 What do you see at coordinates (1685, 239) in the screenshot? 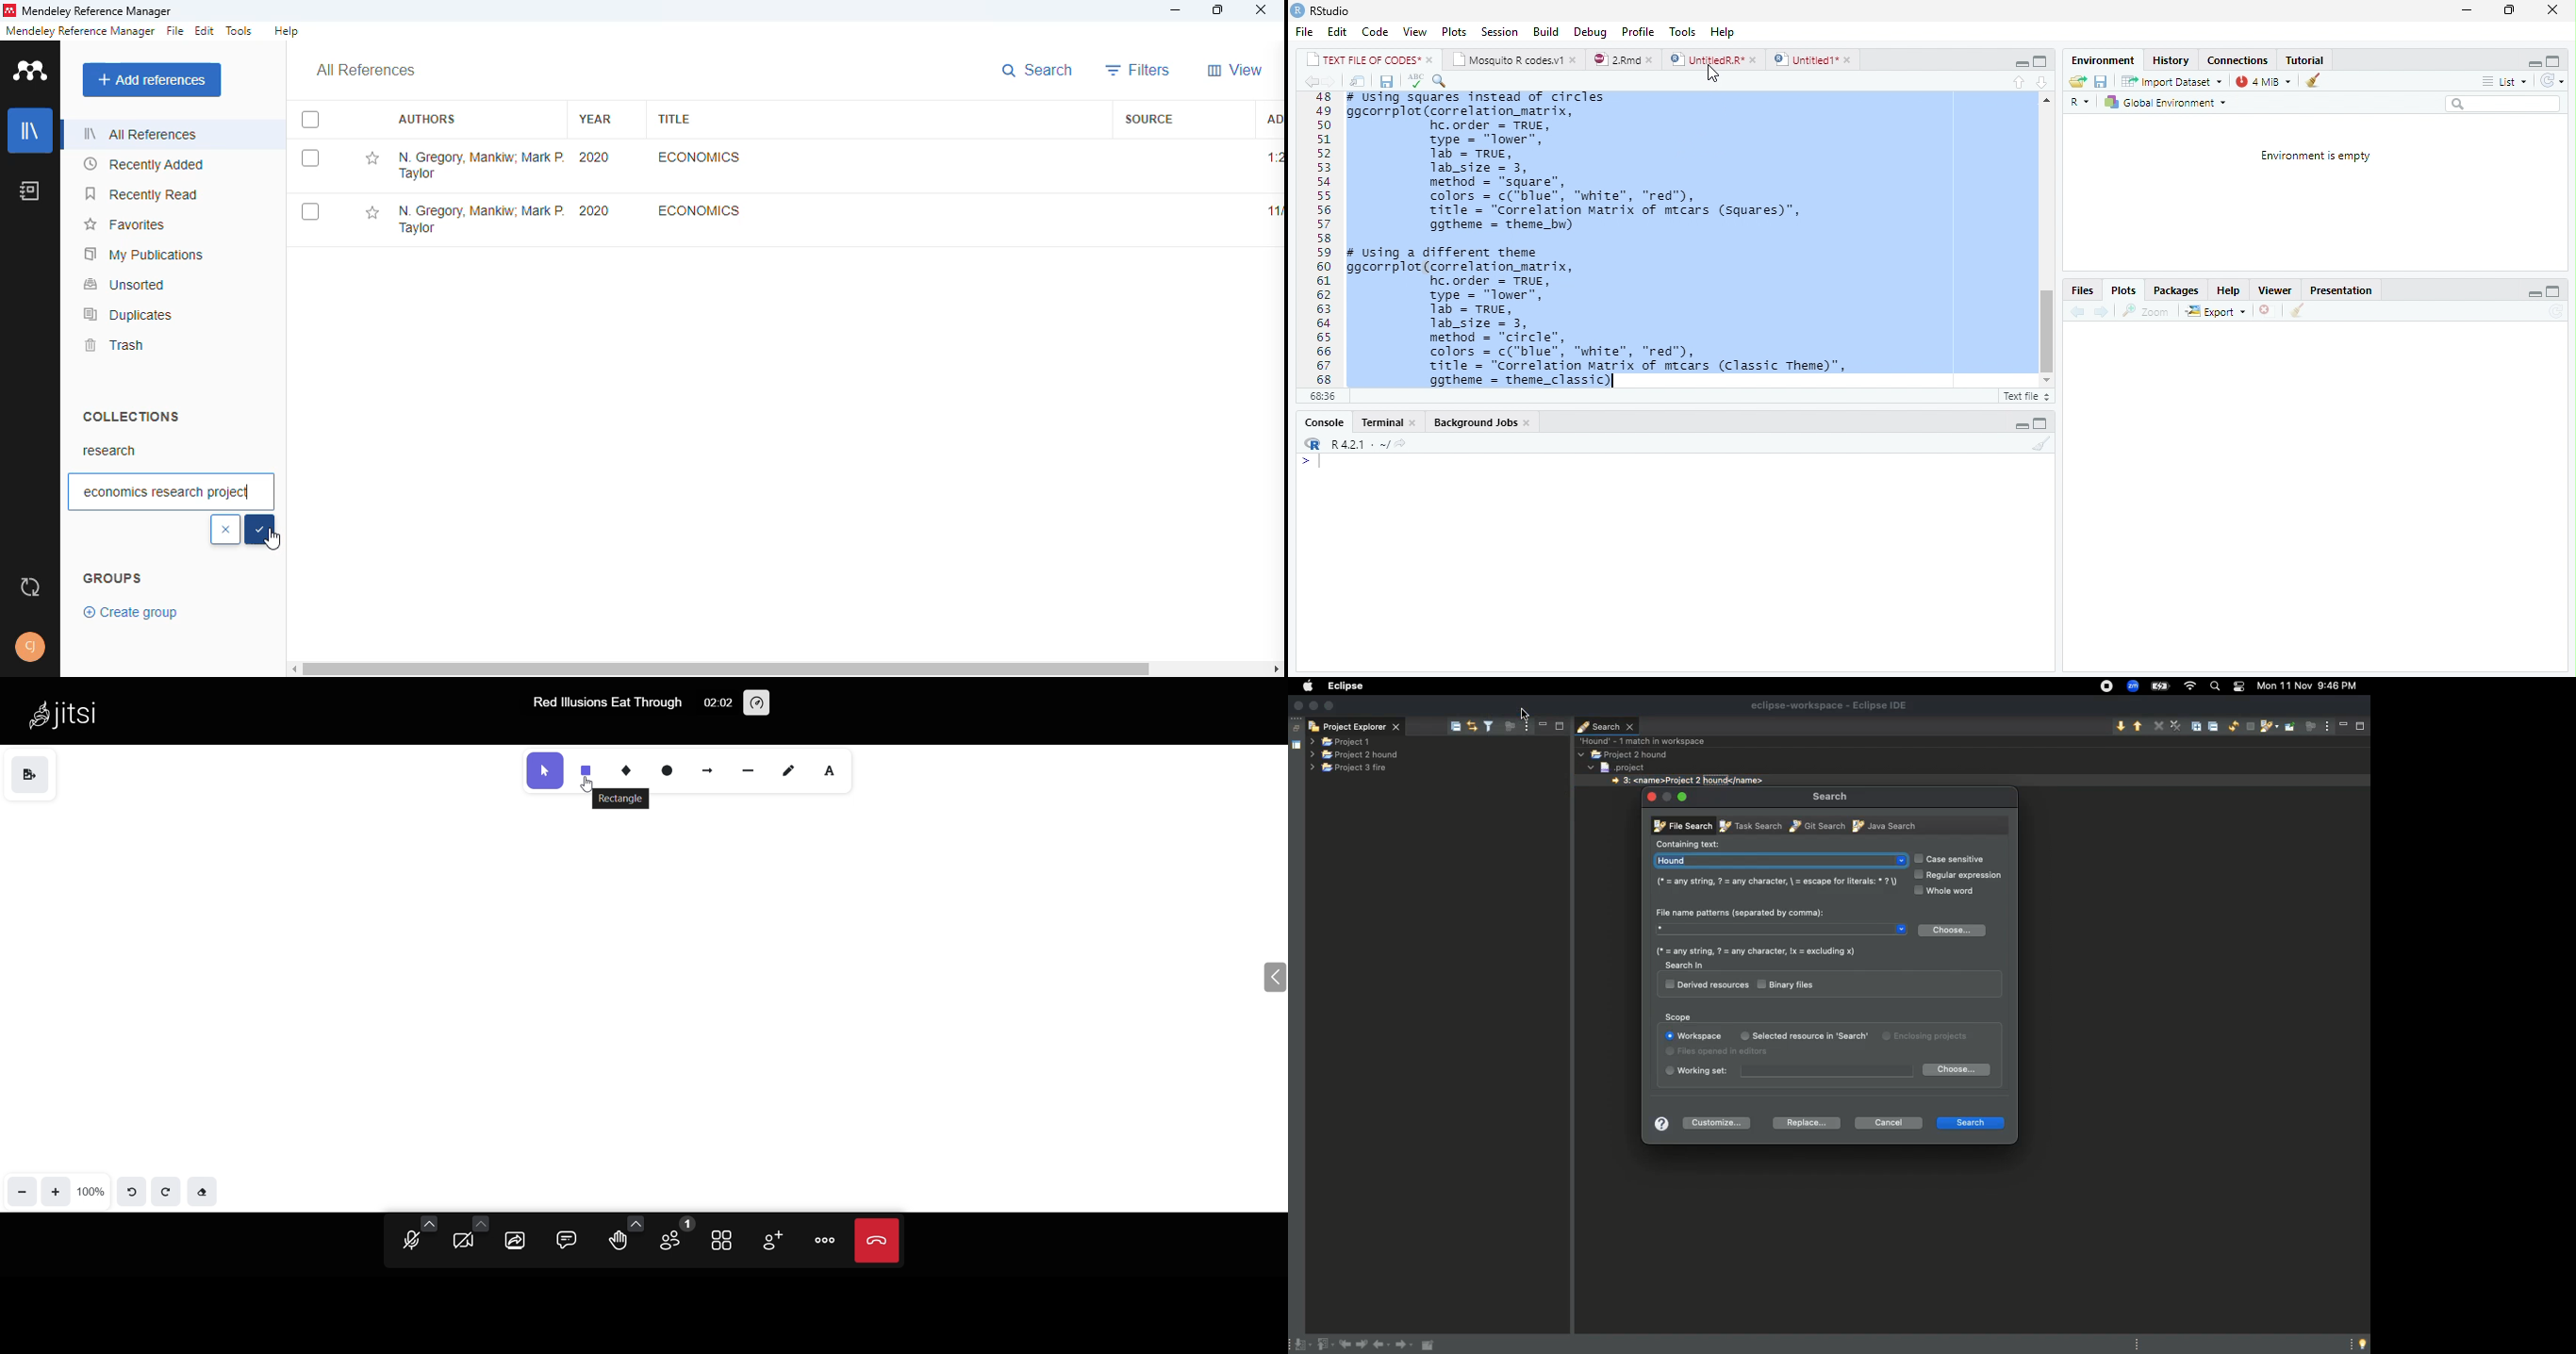
I see `orrplot (correlation matrix,hc.order = TRUE,type = “lower”,lab = TRUE,lab_size = 3,method = “square”,colors = c("blue”, “white”, “red"),title = "Correlation Matrix of mtcars (squares)”,ggthene = theme_bw)sing a different themeorrplot{correlation_matrix,hc.order = TRUE,type = “lower”,lab = TRUE,lab_size = 3,method = “circle”,colors = c("blue”, “white”, “red”),title = "Correlation Matrix of mecars (Classic Theme)”, ` at bounding box center [1685, 239].